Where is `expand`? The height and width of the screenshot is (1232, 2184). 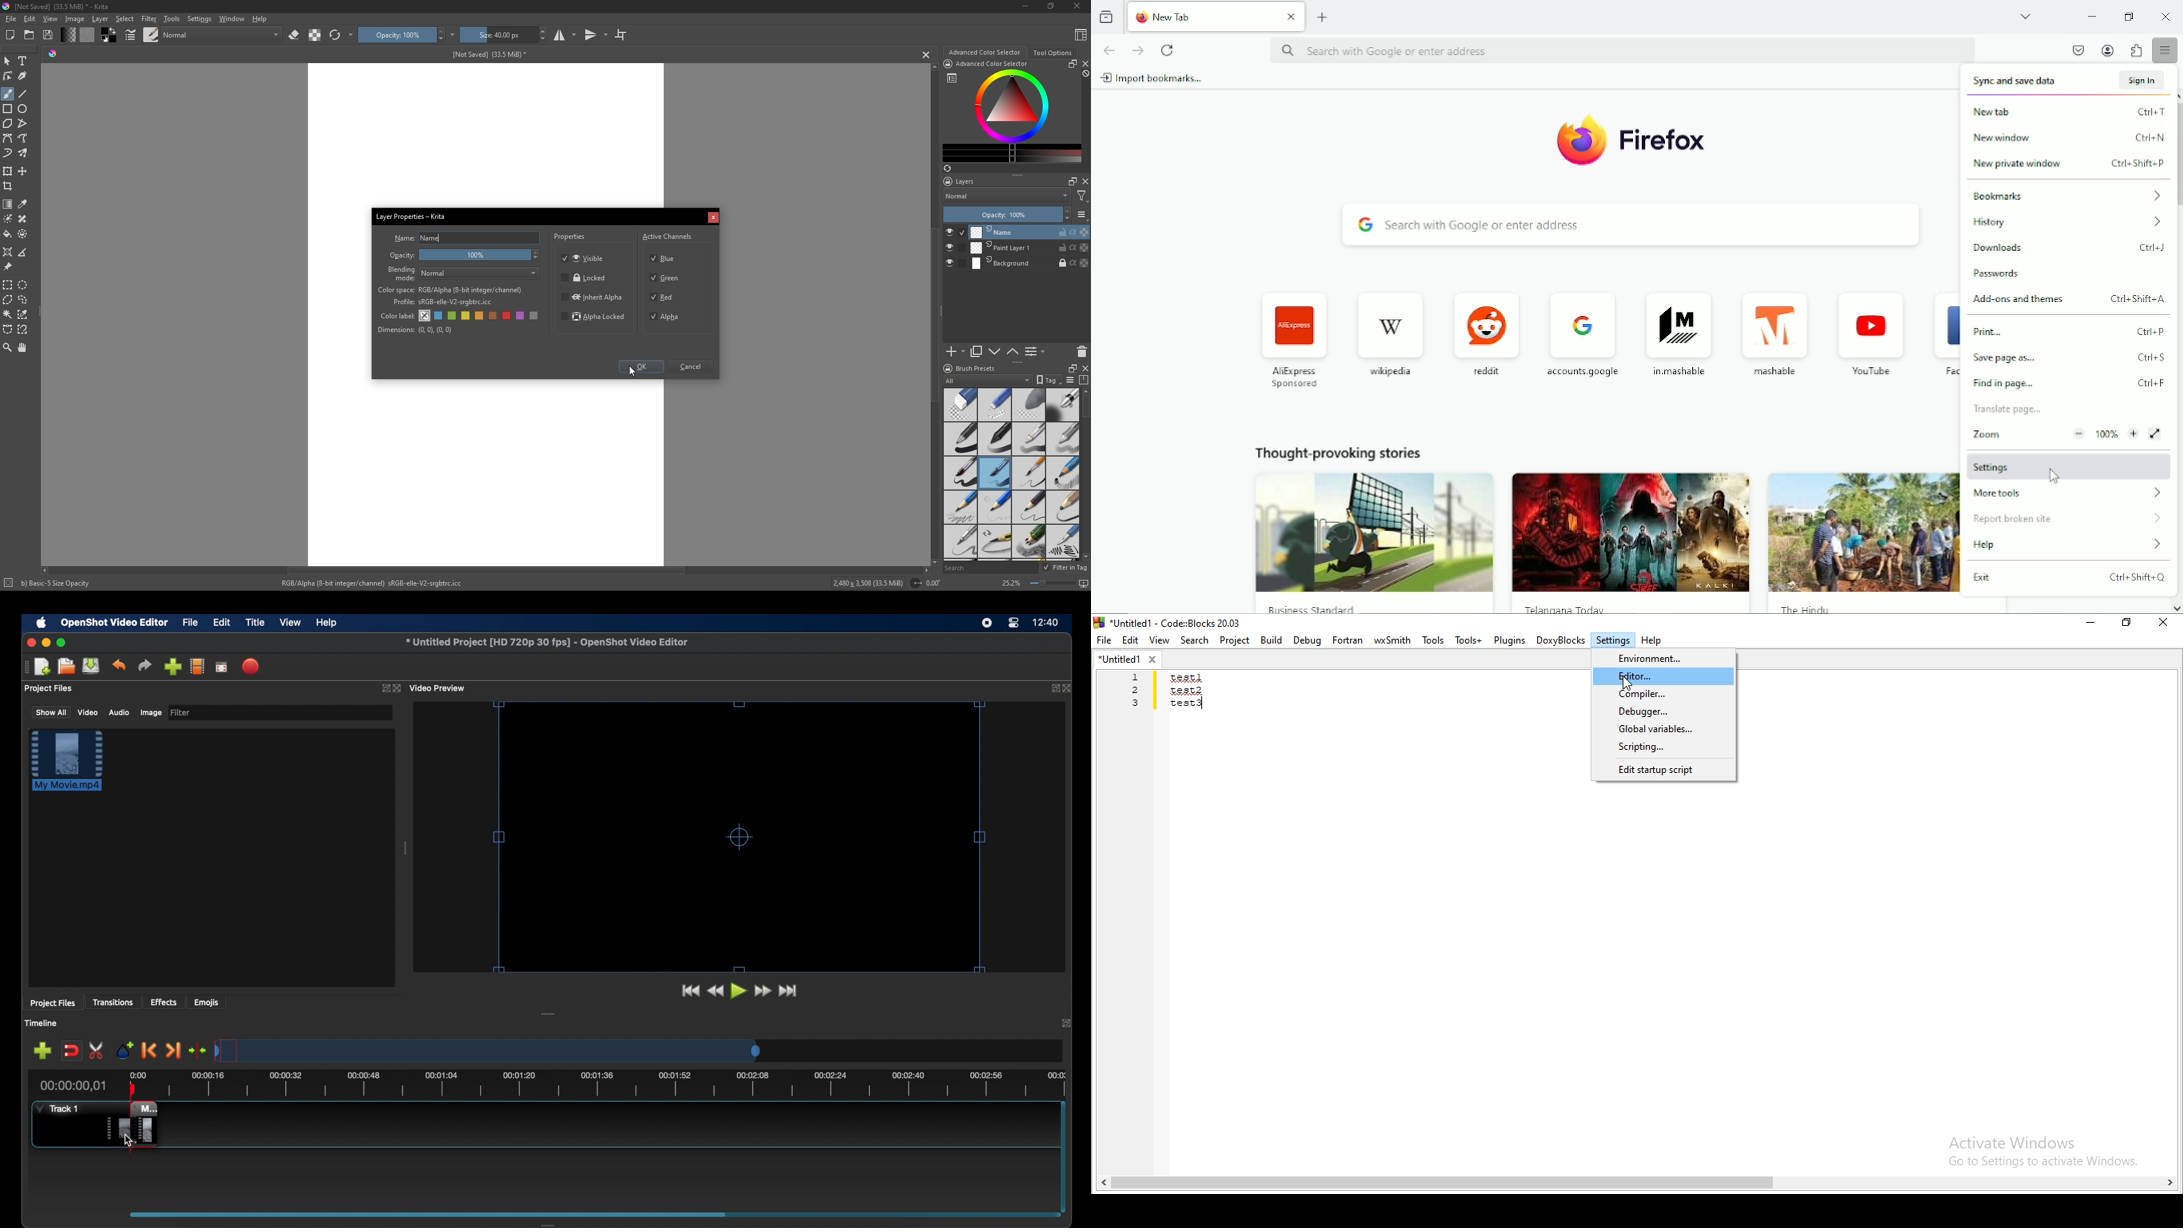
expand is located at coordinates (1067, 1023).